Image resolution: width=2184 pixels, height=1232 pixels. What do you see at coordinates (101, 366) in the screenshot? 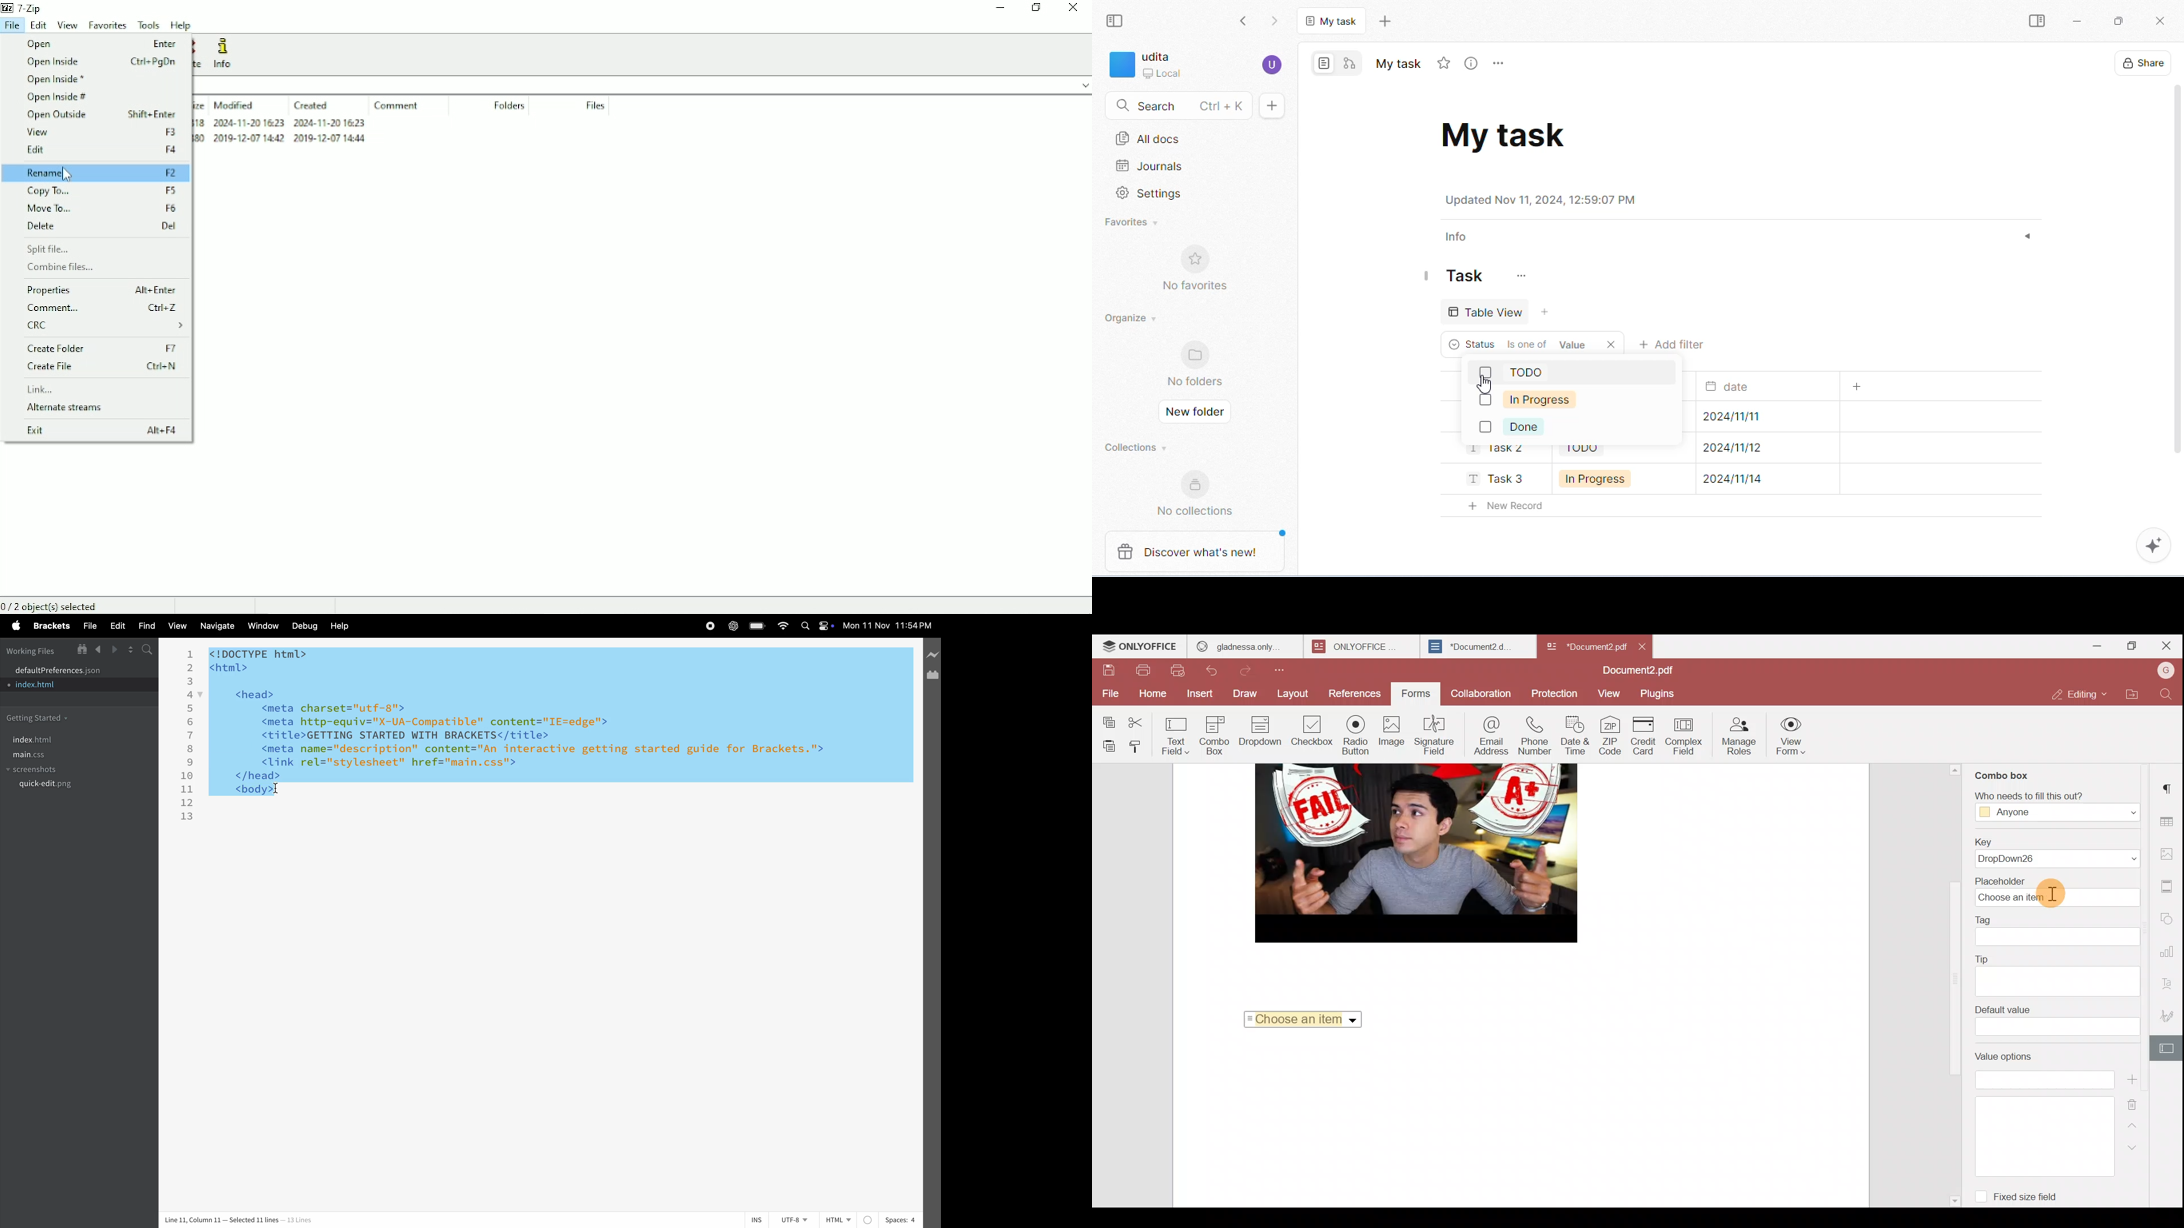
I see `Create File` at bounding box center [101, 366].